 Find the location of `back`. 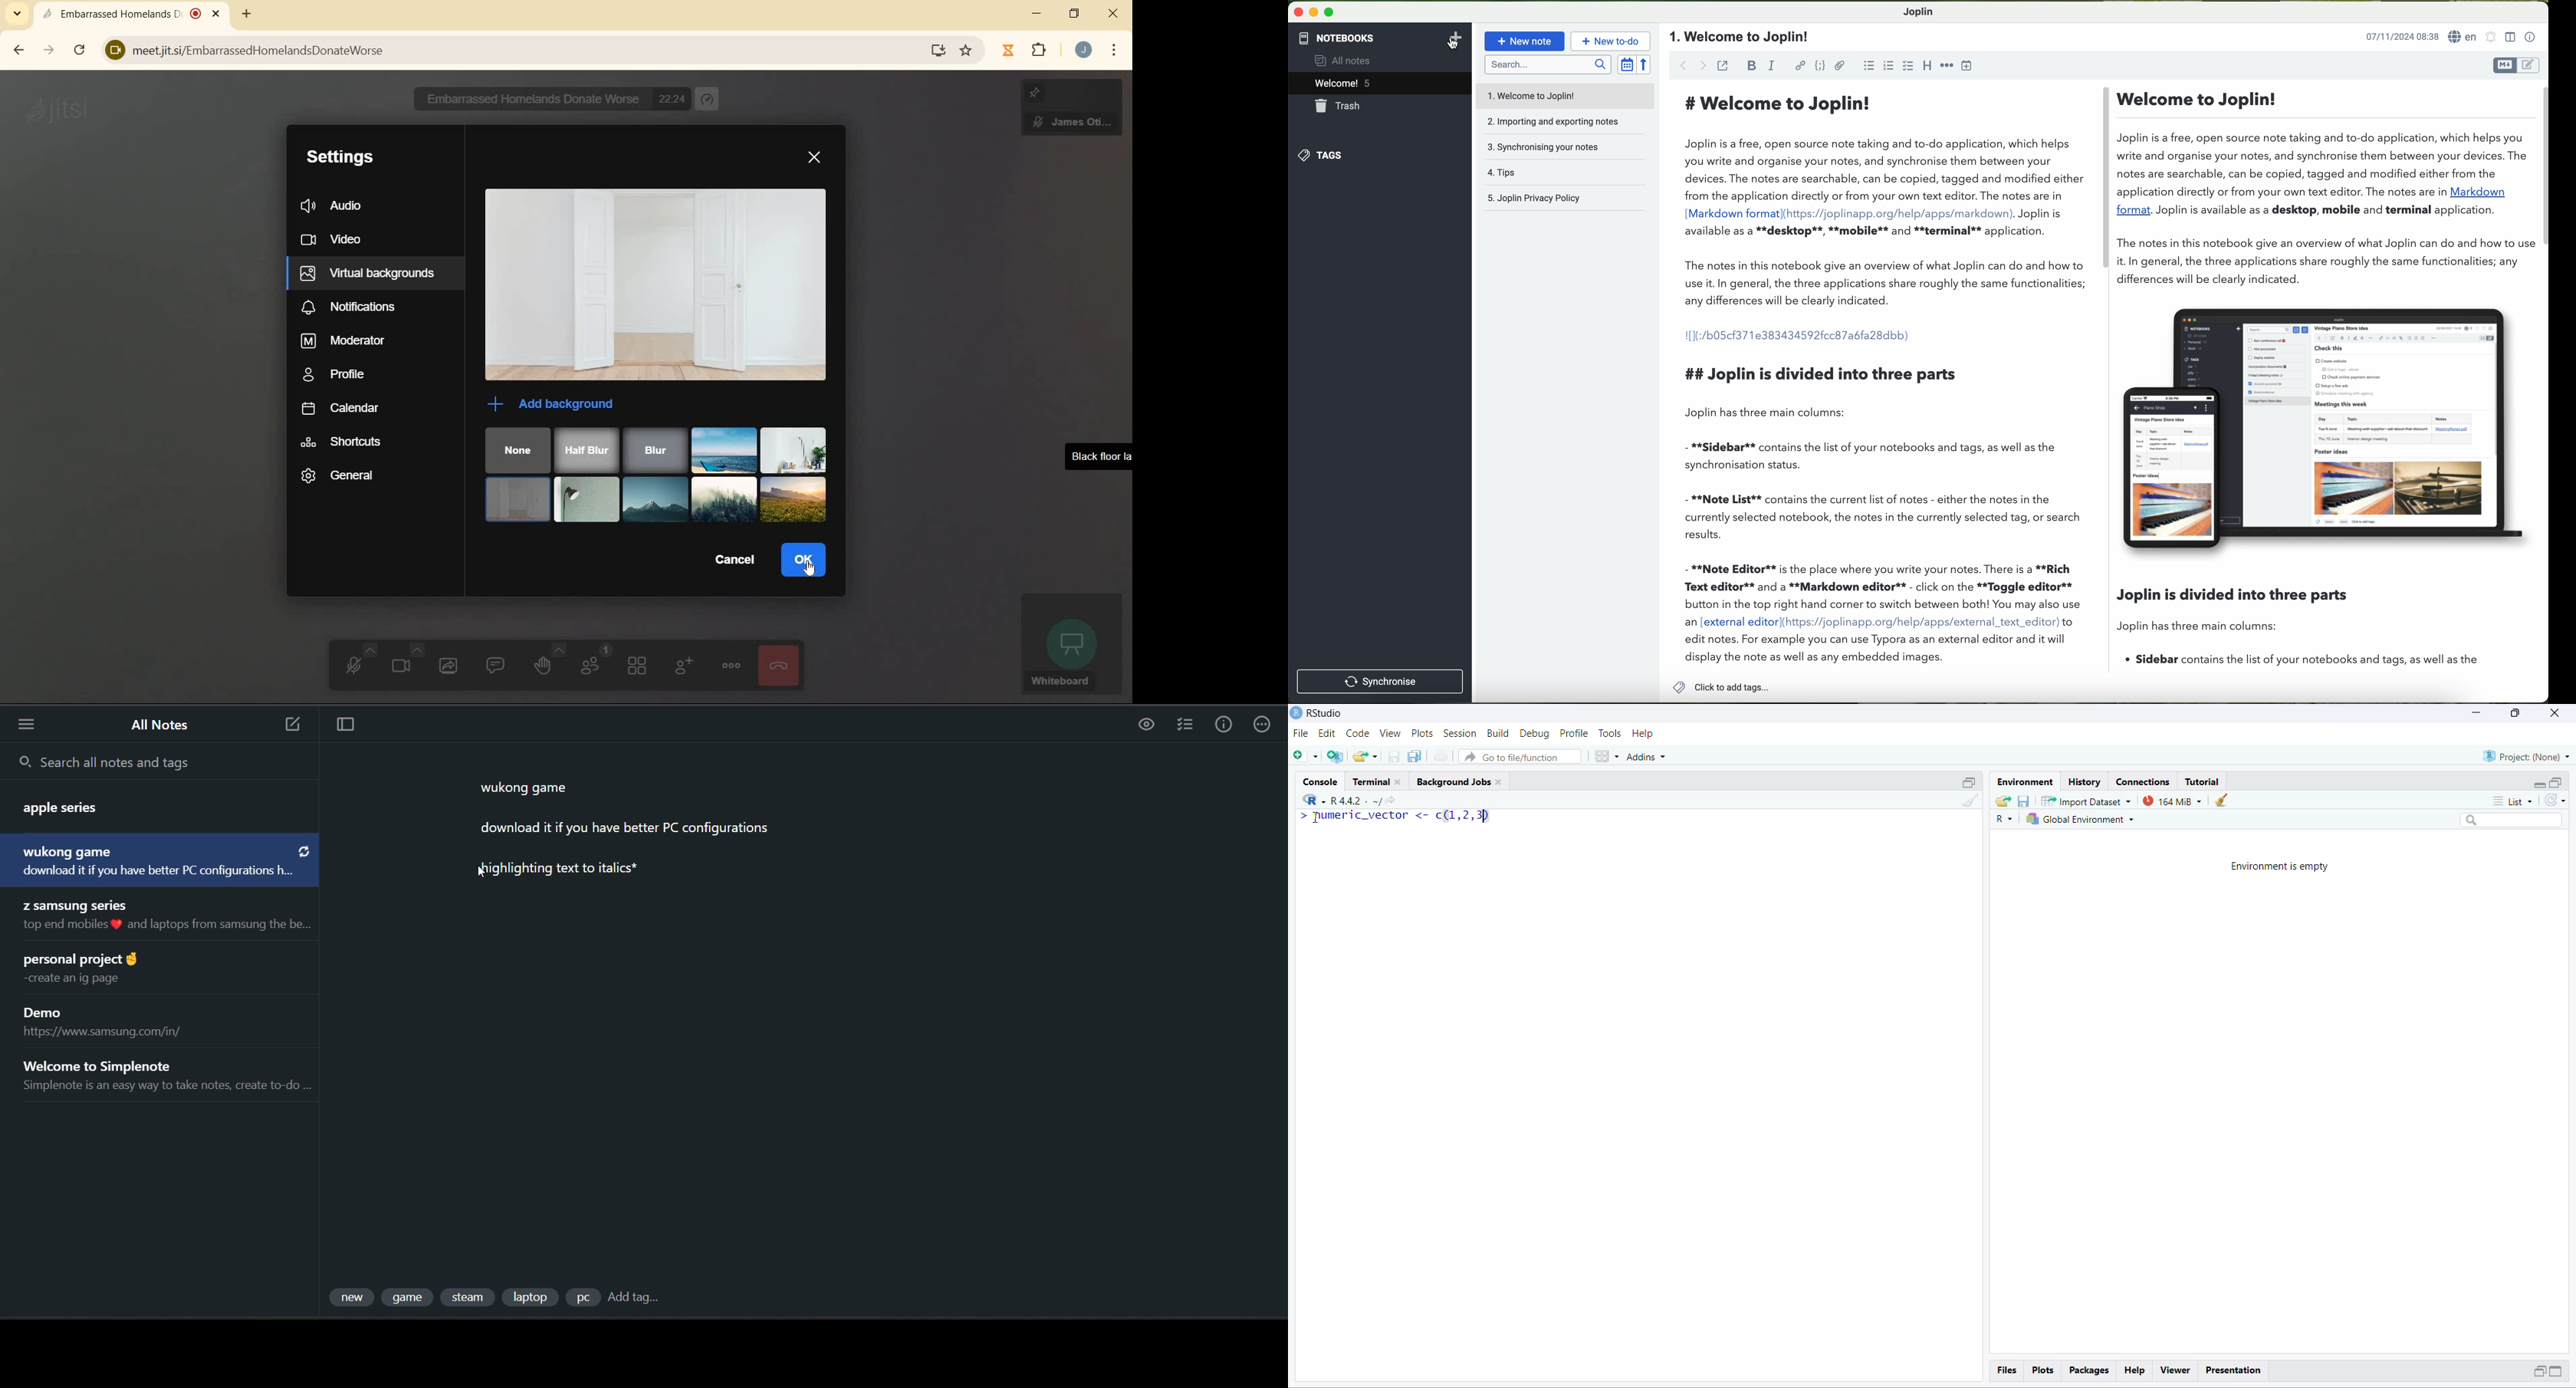

back is located at coordinates (1682, 65).